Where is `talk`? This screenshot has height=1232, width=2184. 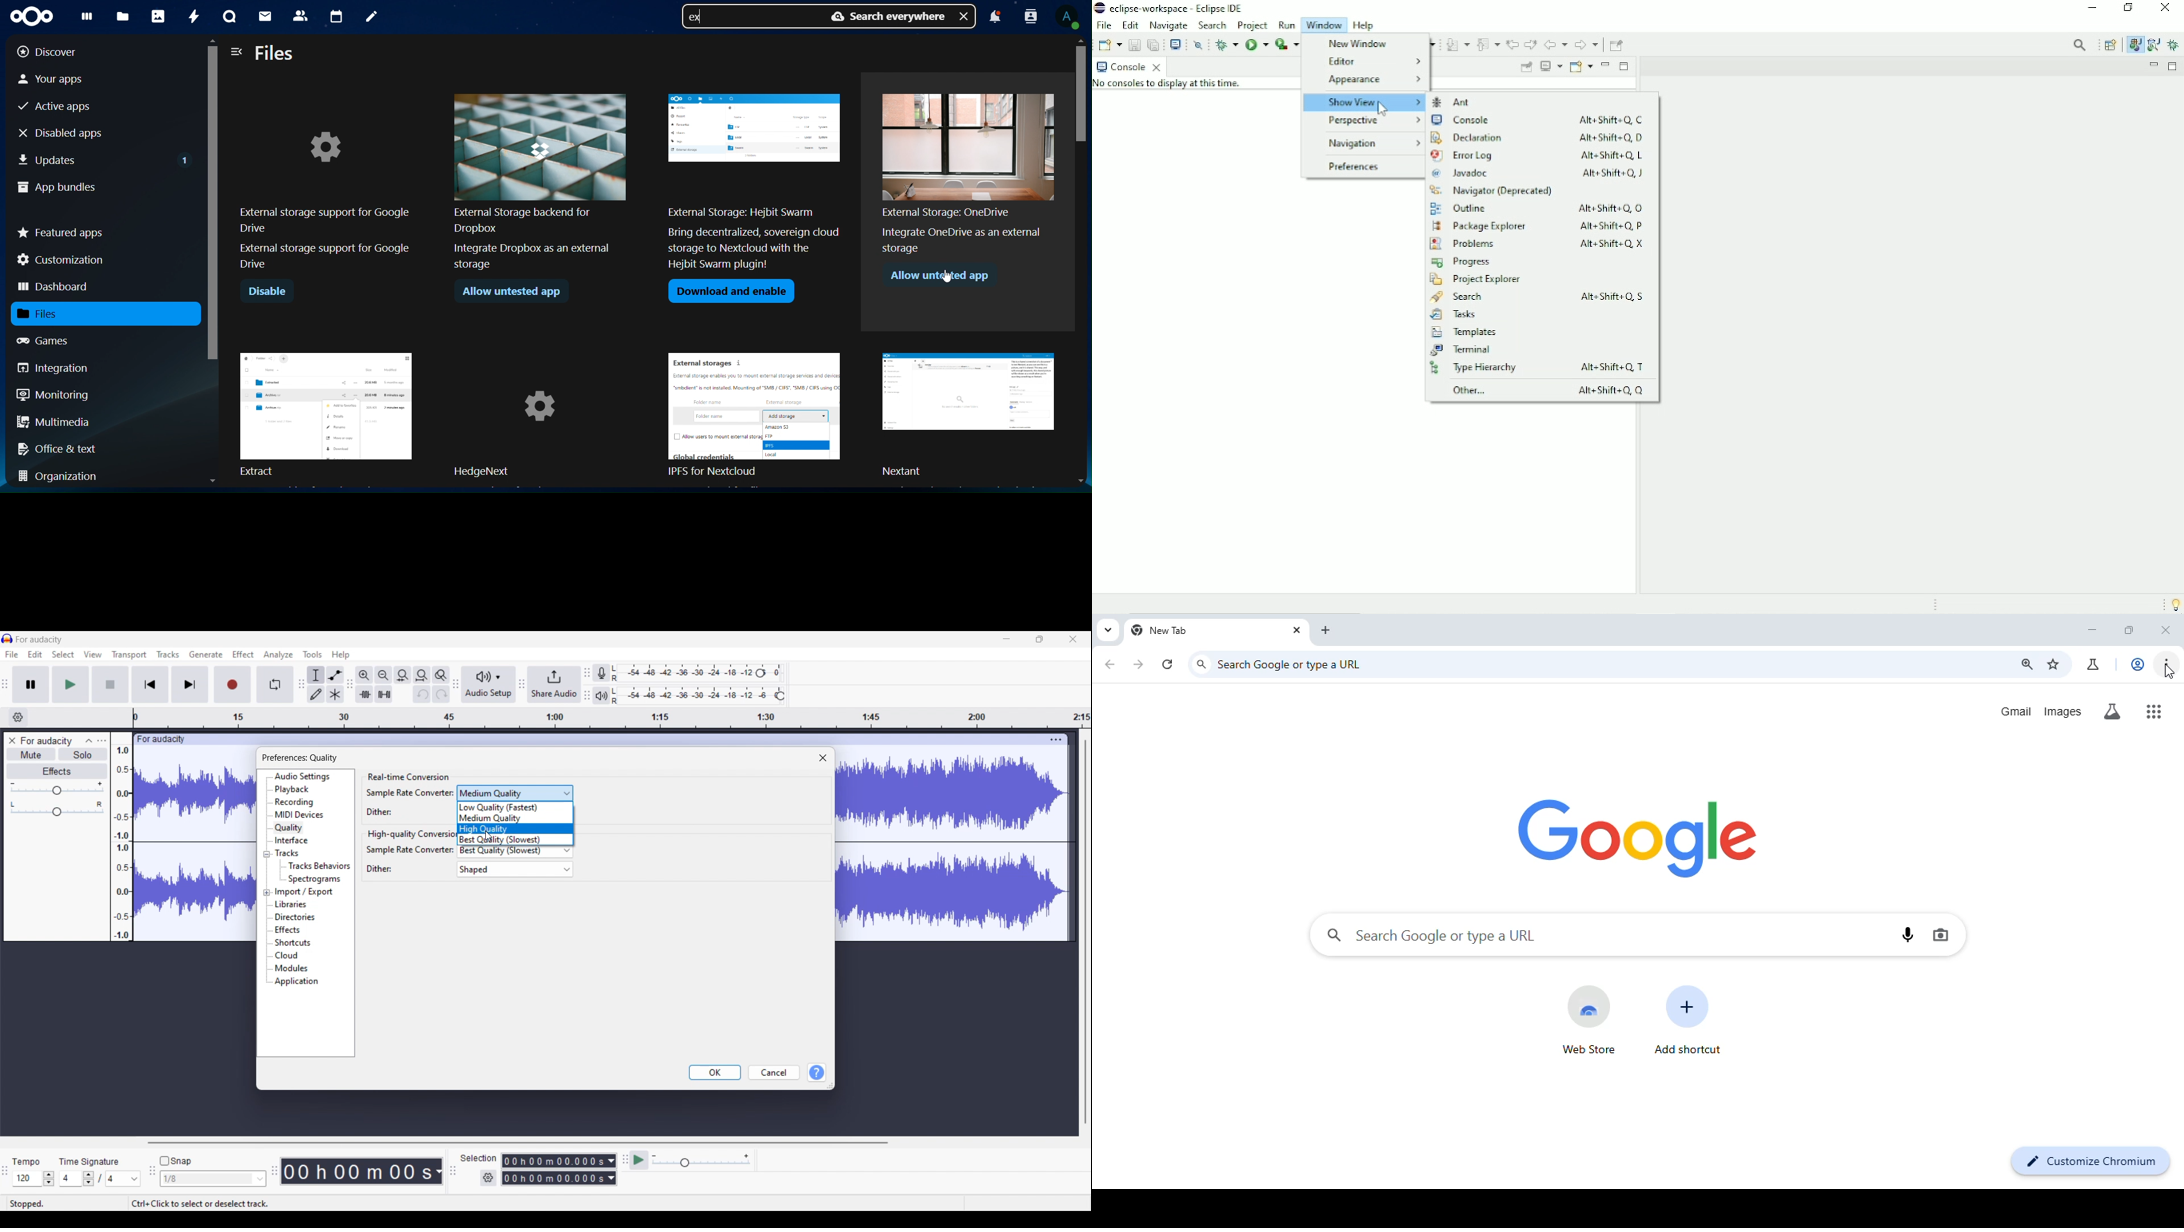
talk is located at coordinates (227, 17).